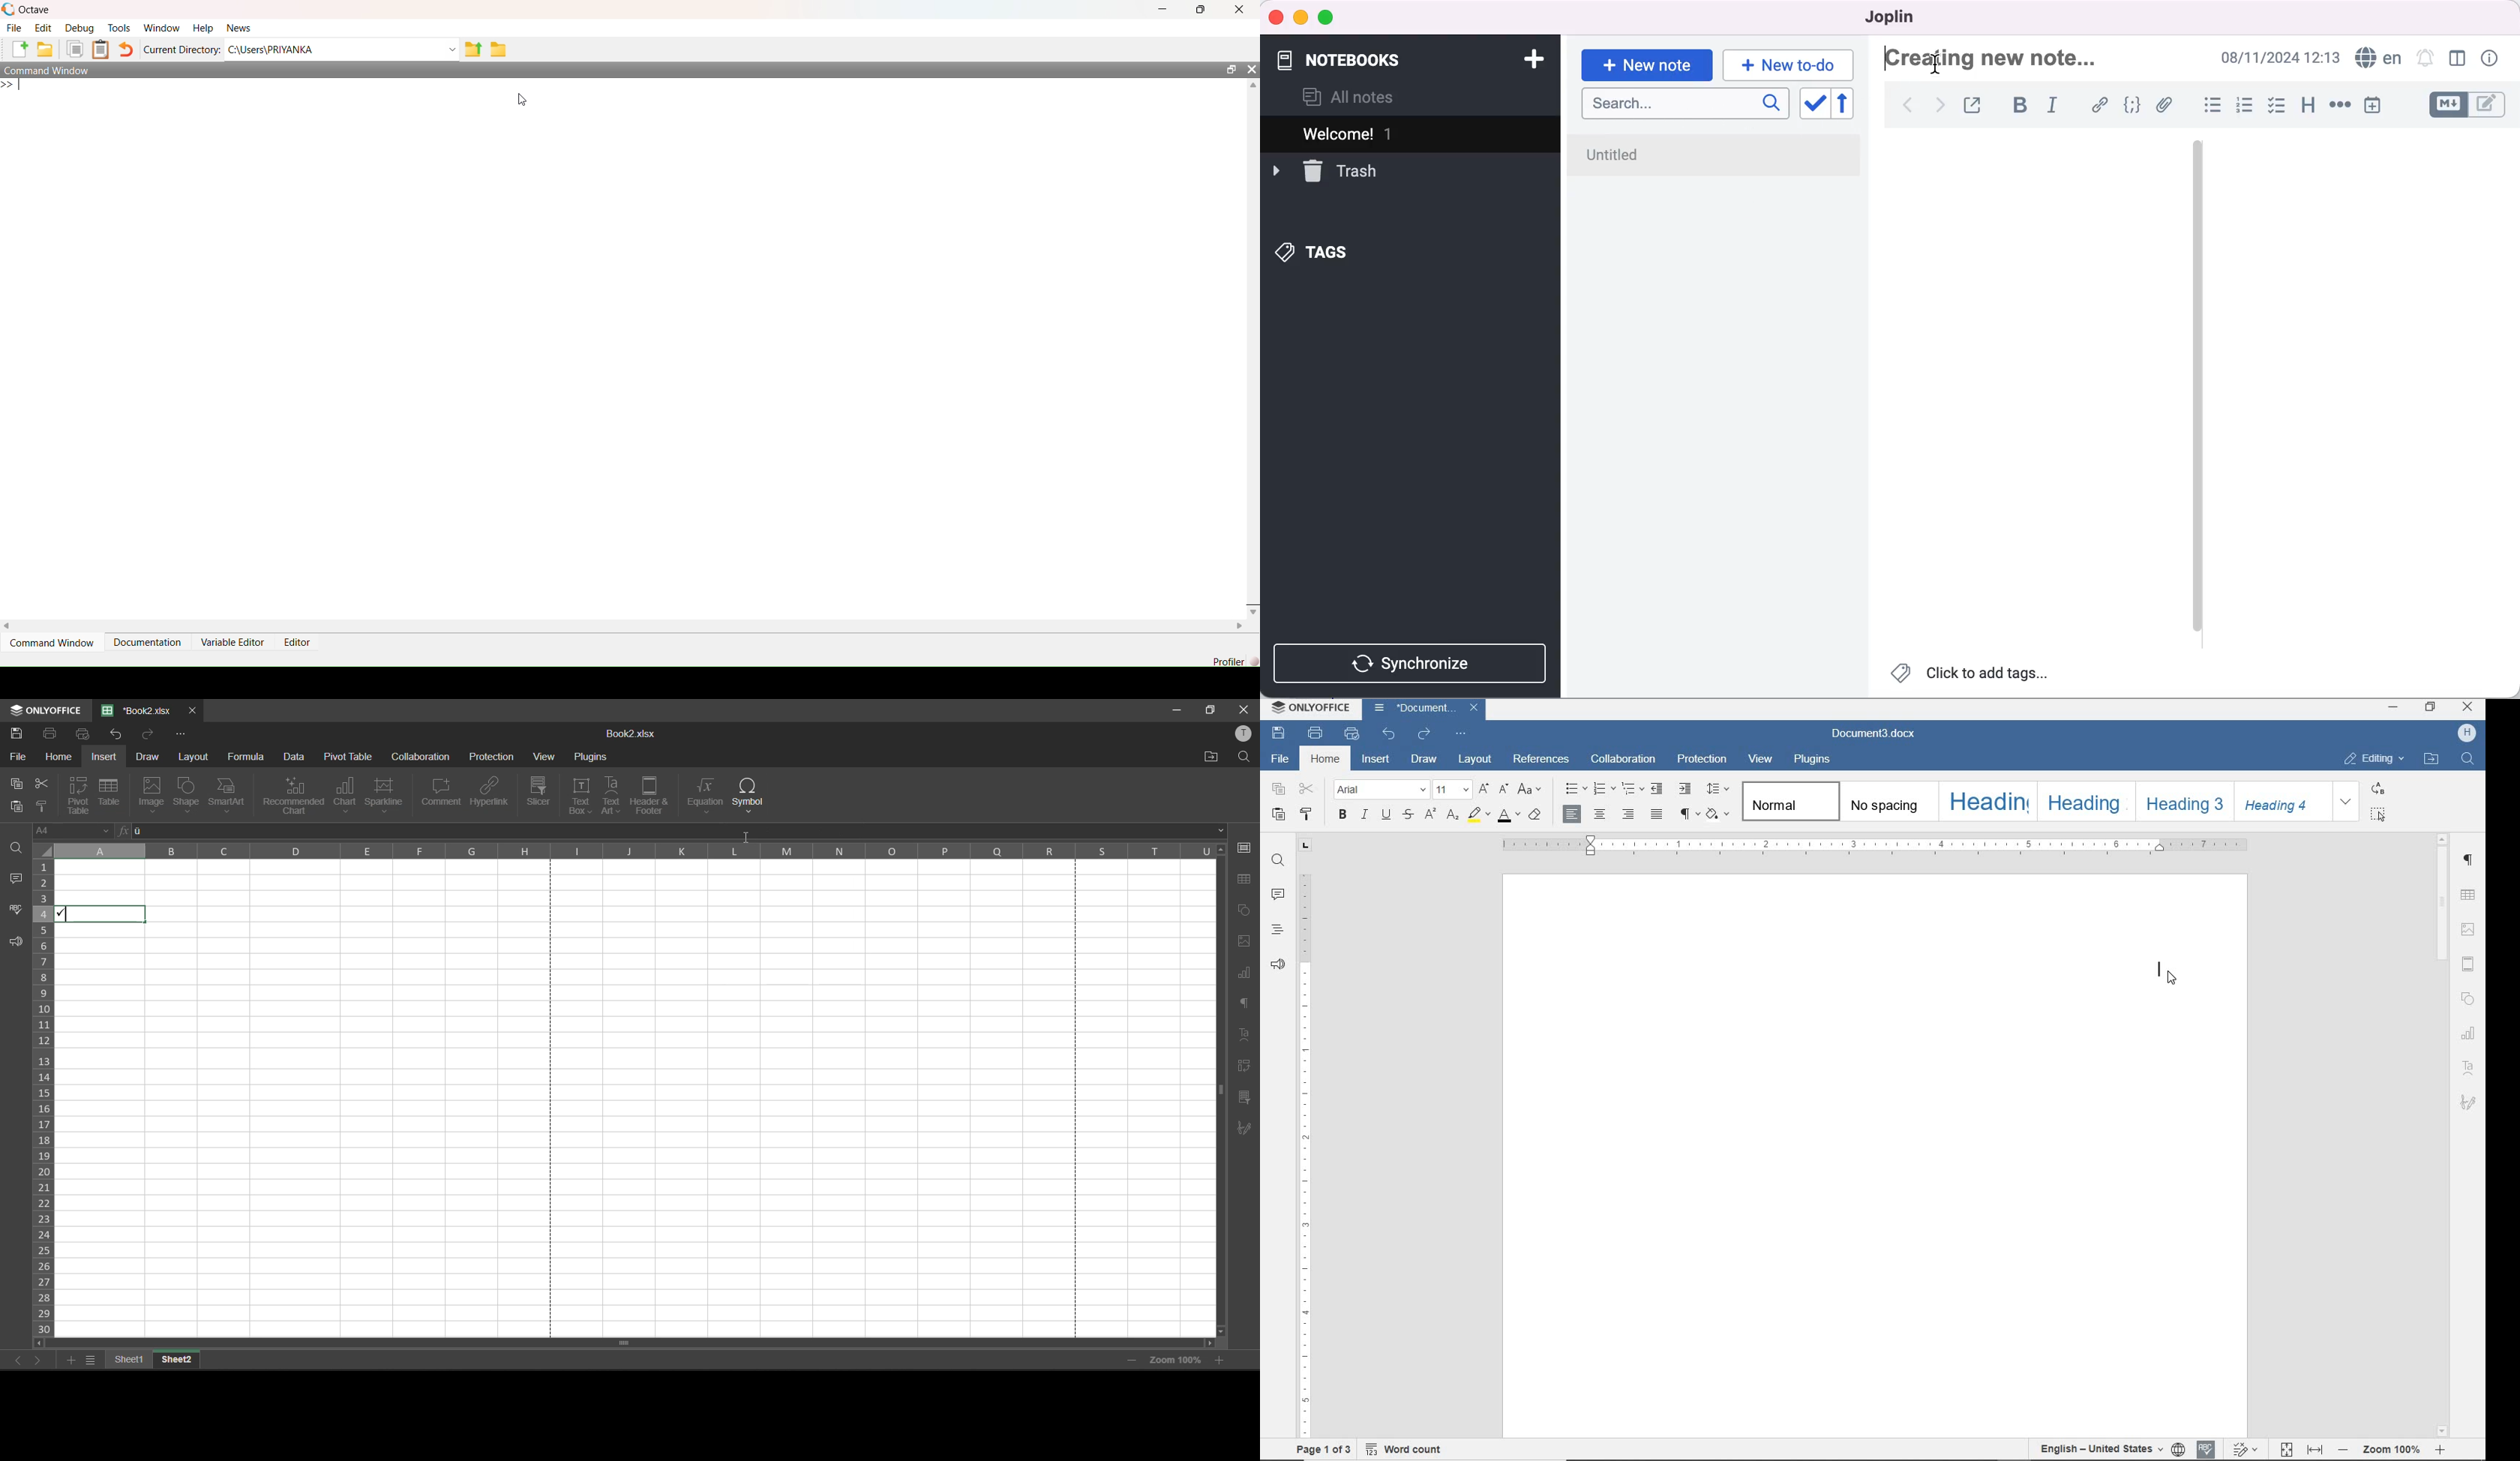 The image size is (2520, 1484). What do you see at coordinates (148, 734) in the screenshot?
I see `redo` at bounding box center [148, 734].